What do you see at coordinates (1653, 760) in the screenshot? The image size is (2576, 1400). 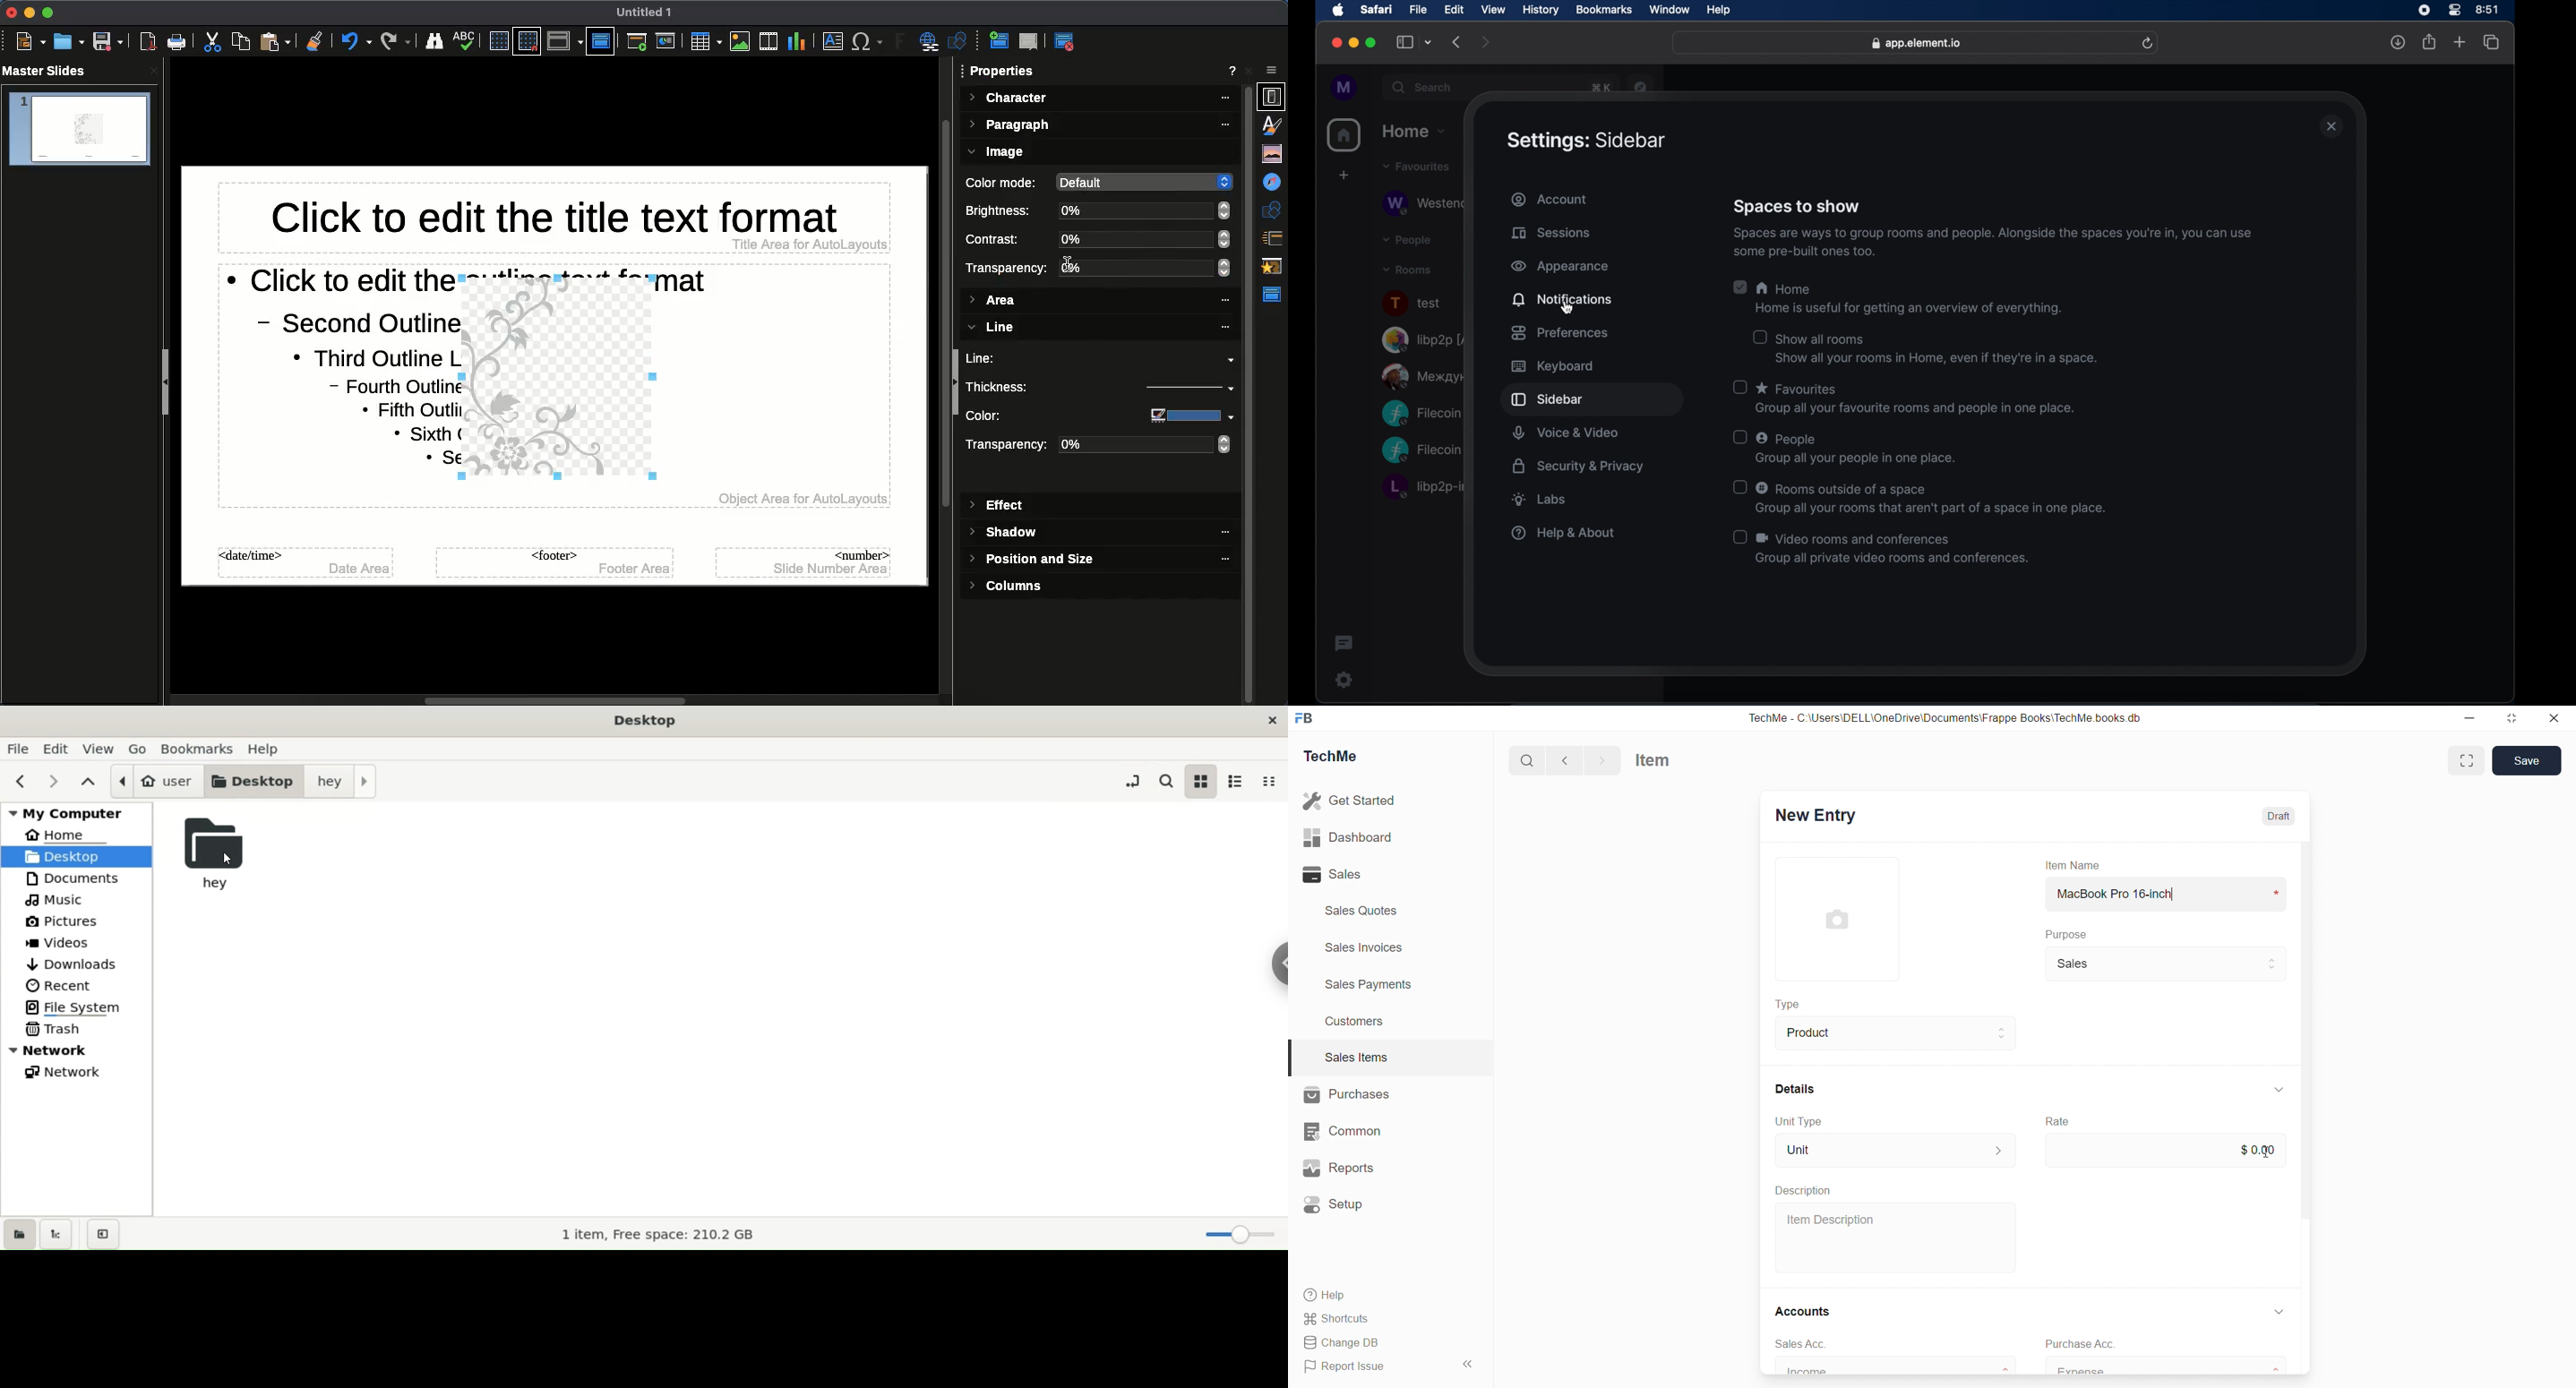 I see `Item` at bounding box center [1653, 760].